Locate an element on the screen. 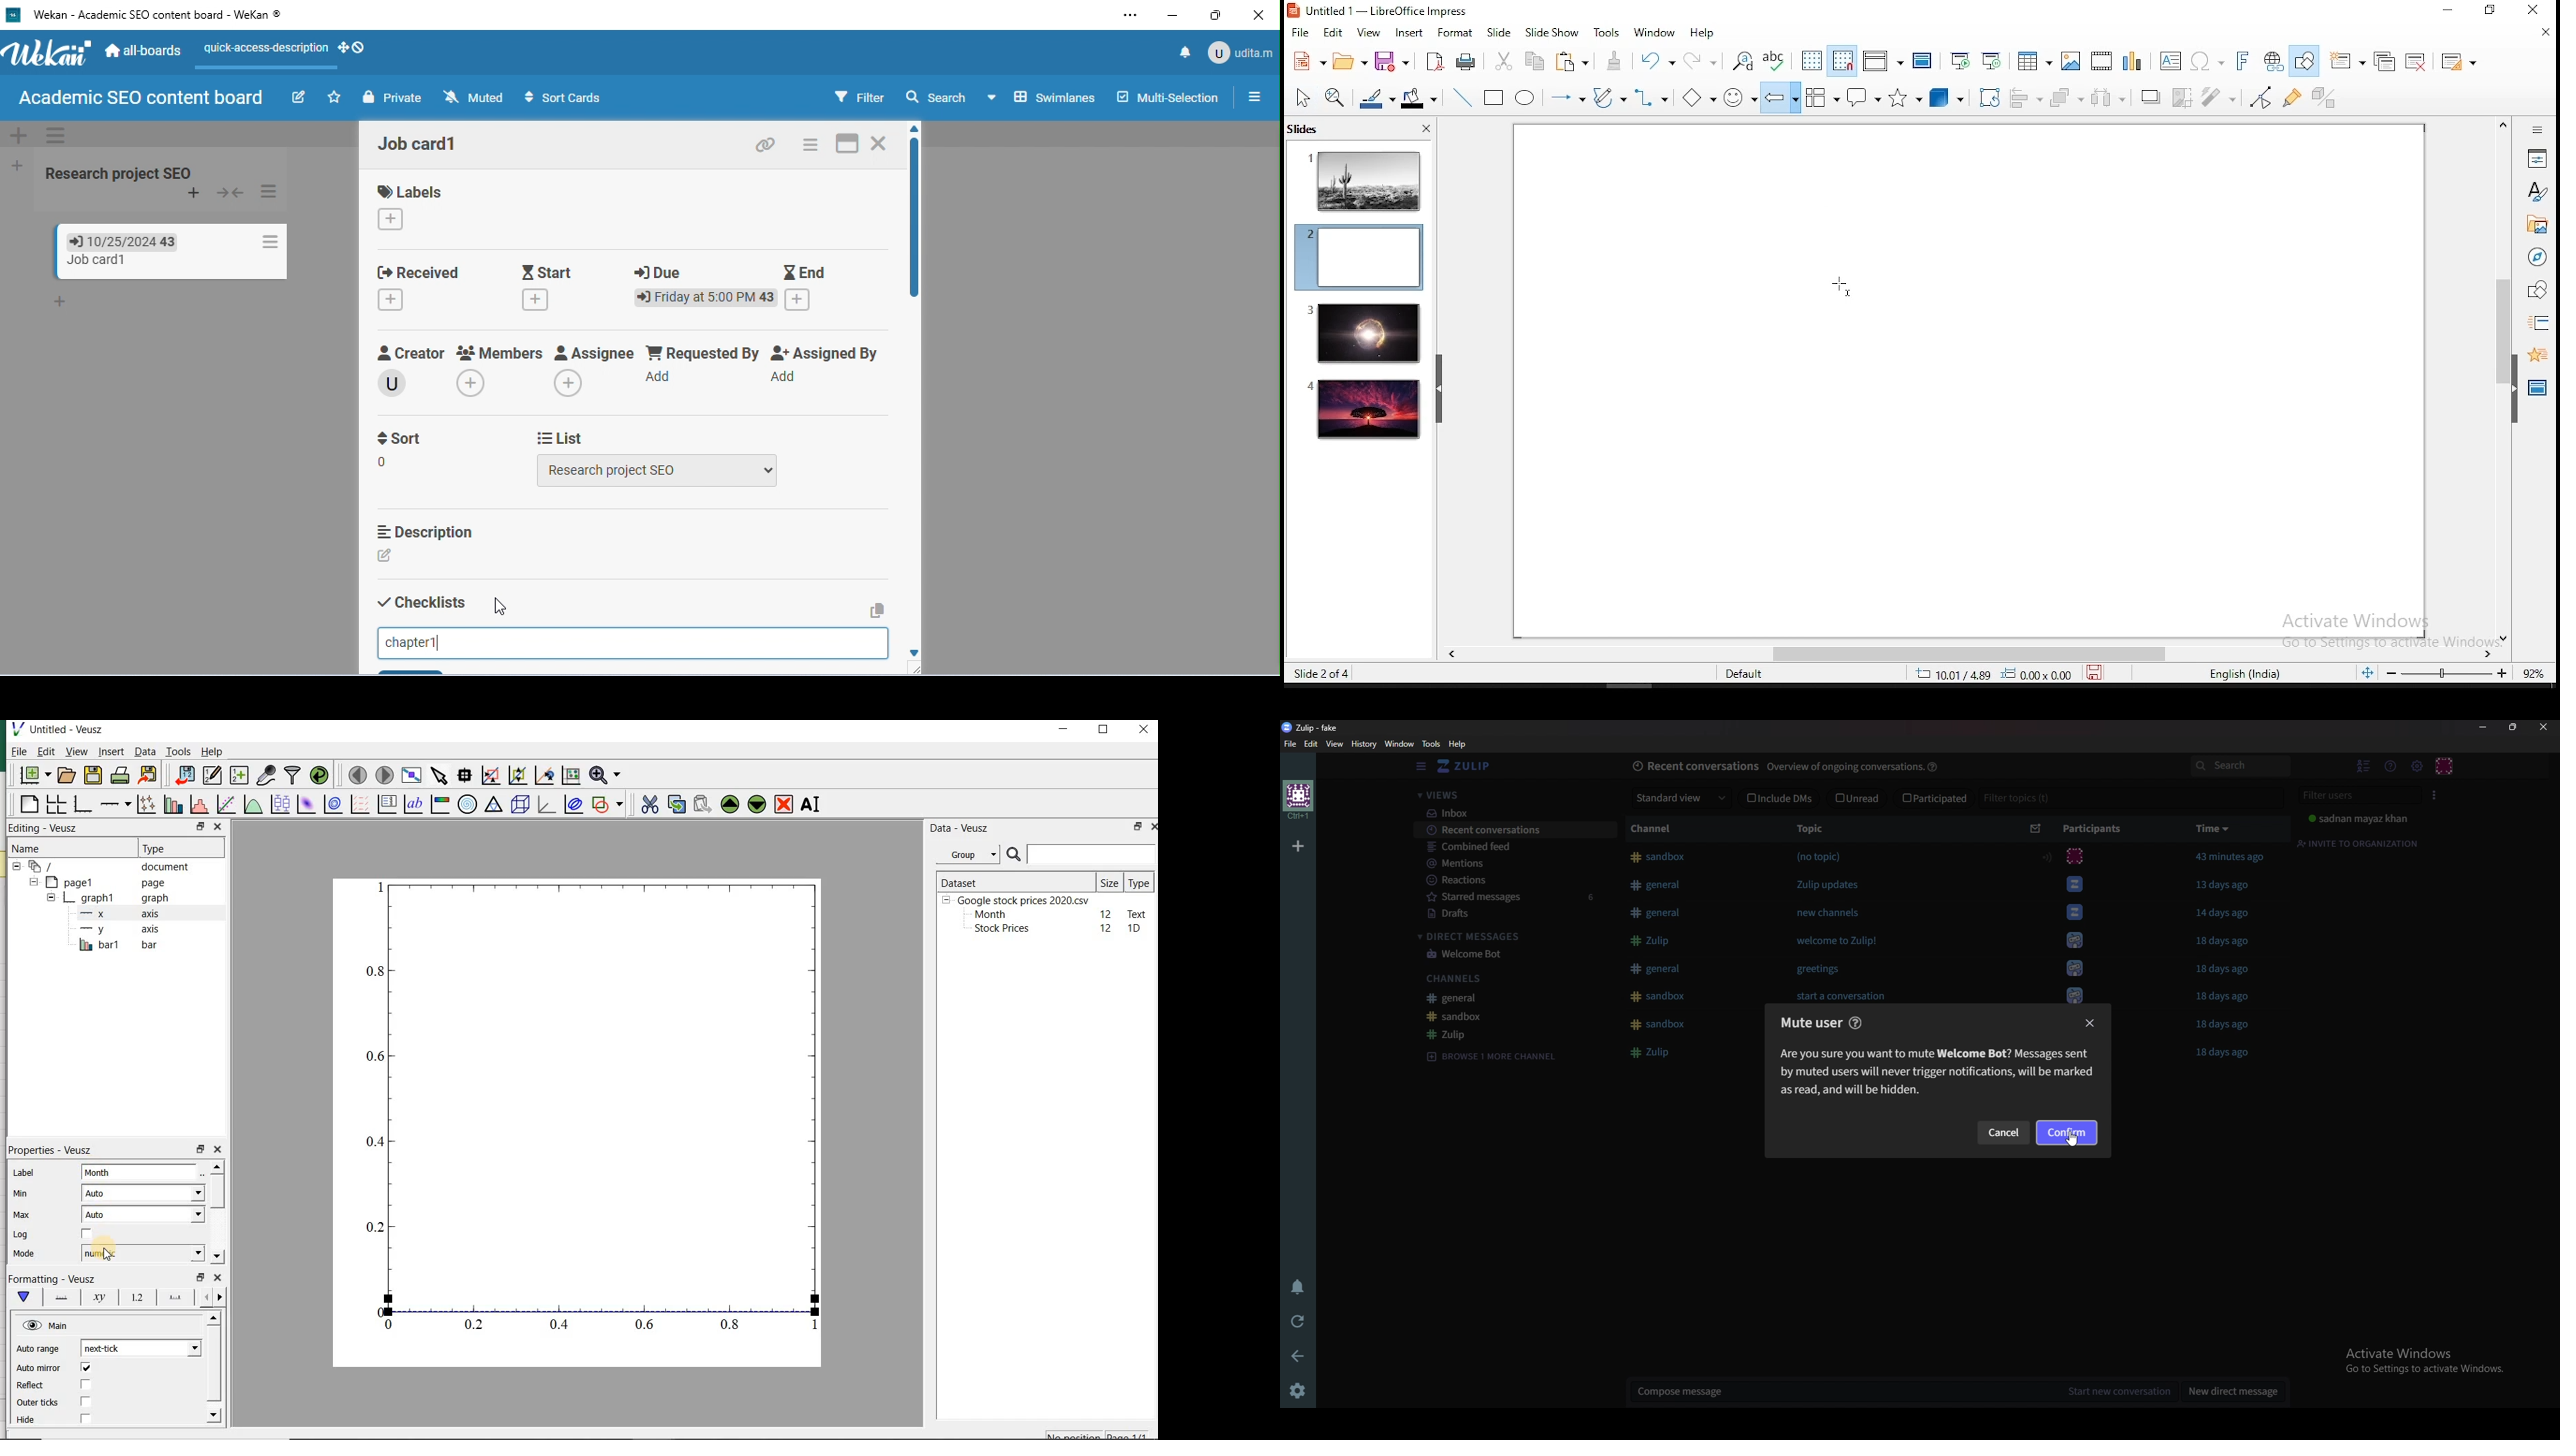  master slide is located at coordinates (1922, 60).